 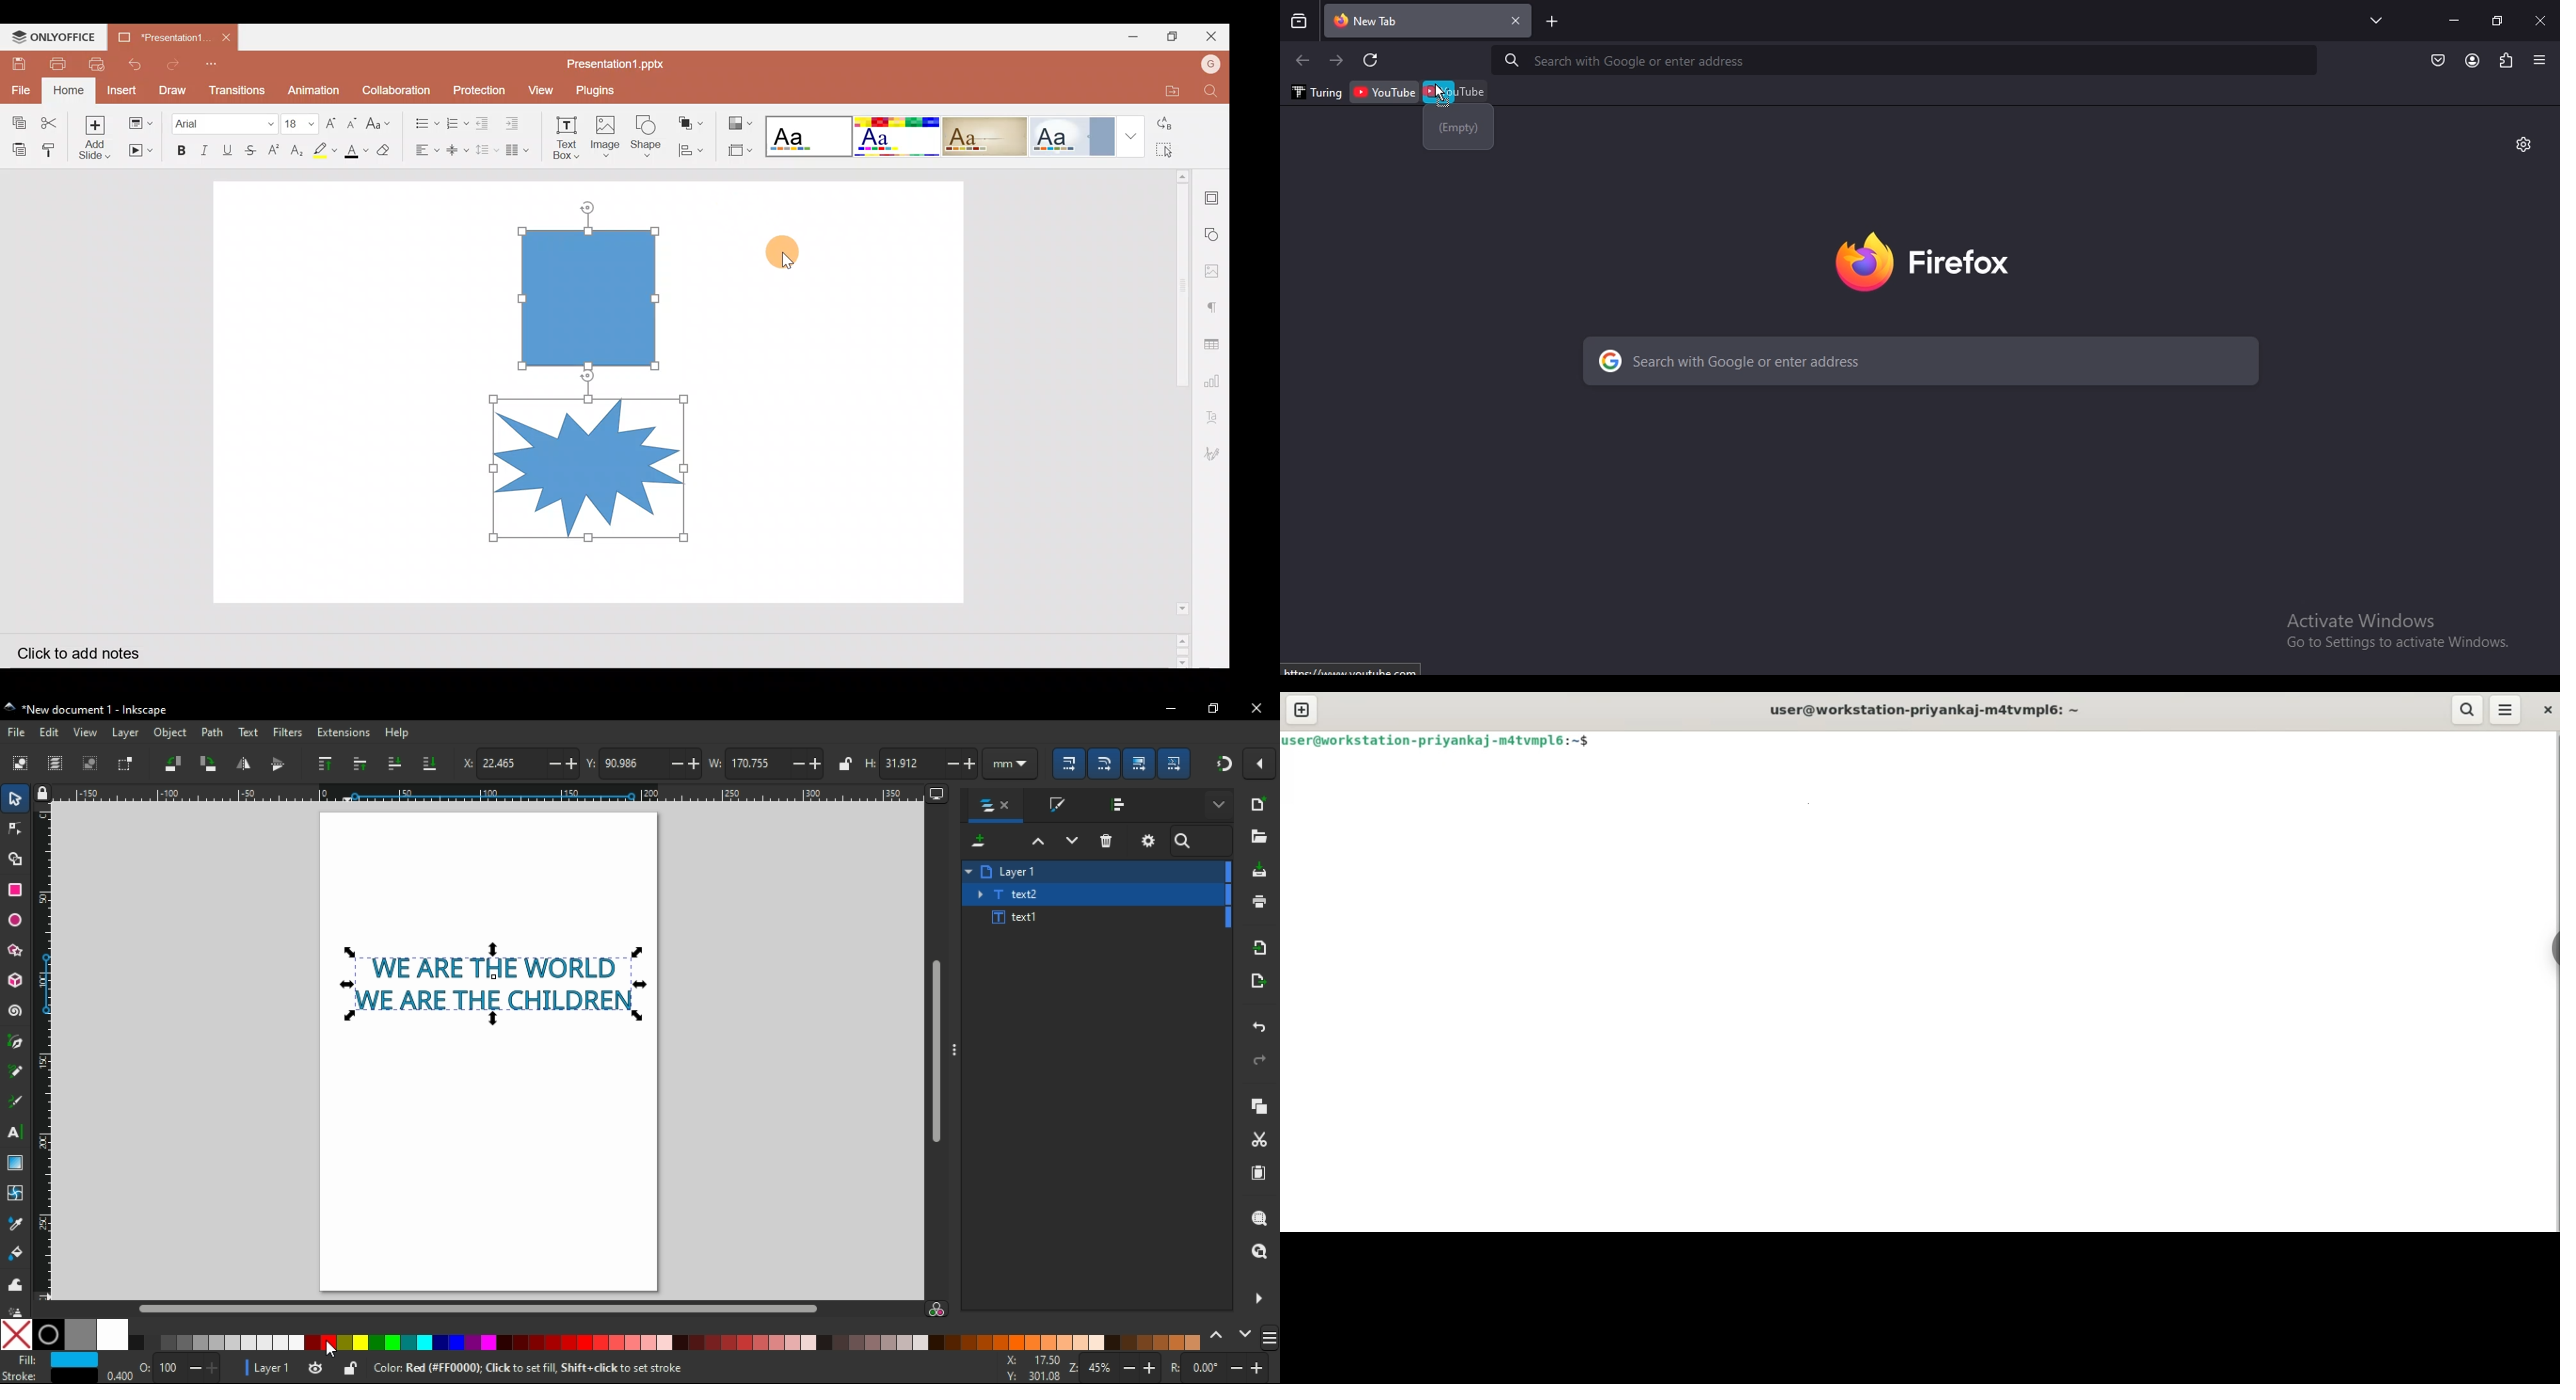 I want to click on Close, so click(x=1214, y=36).